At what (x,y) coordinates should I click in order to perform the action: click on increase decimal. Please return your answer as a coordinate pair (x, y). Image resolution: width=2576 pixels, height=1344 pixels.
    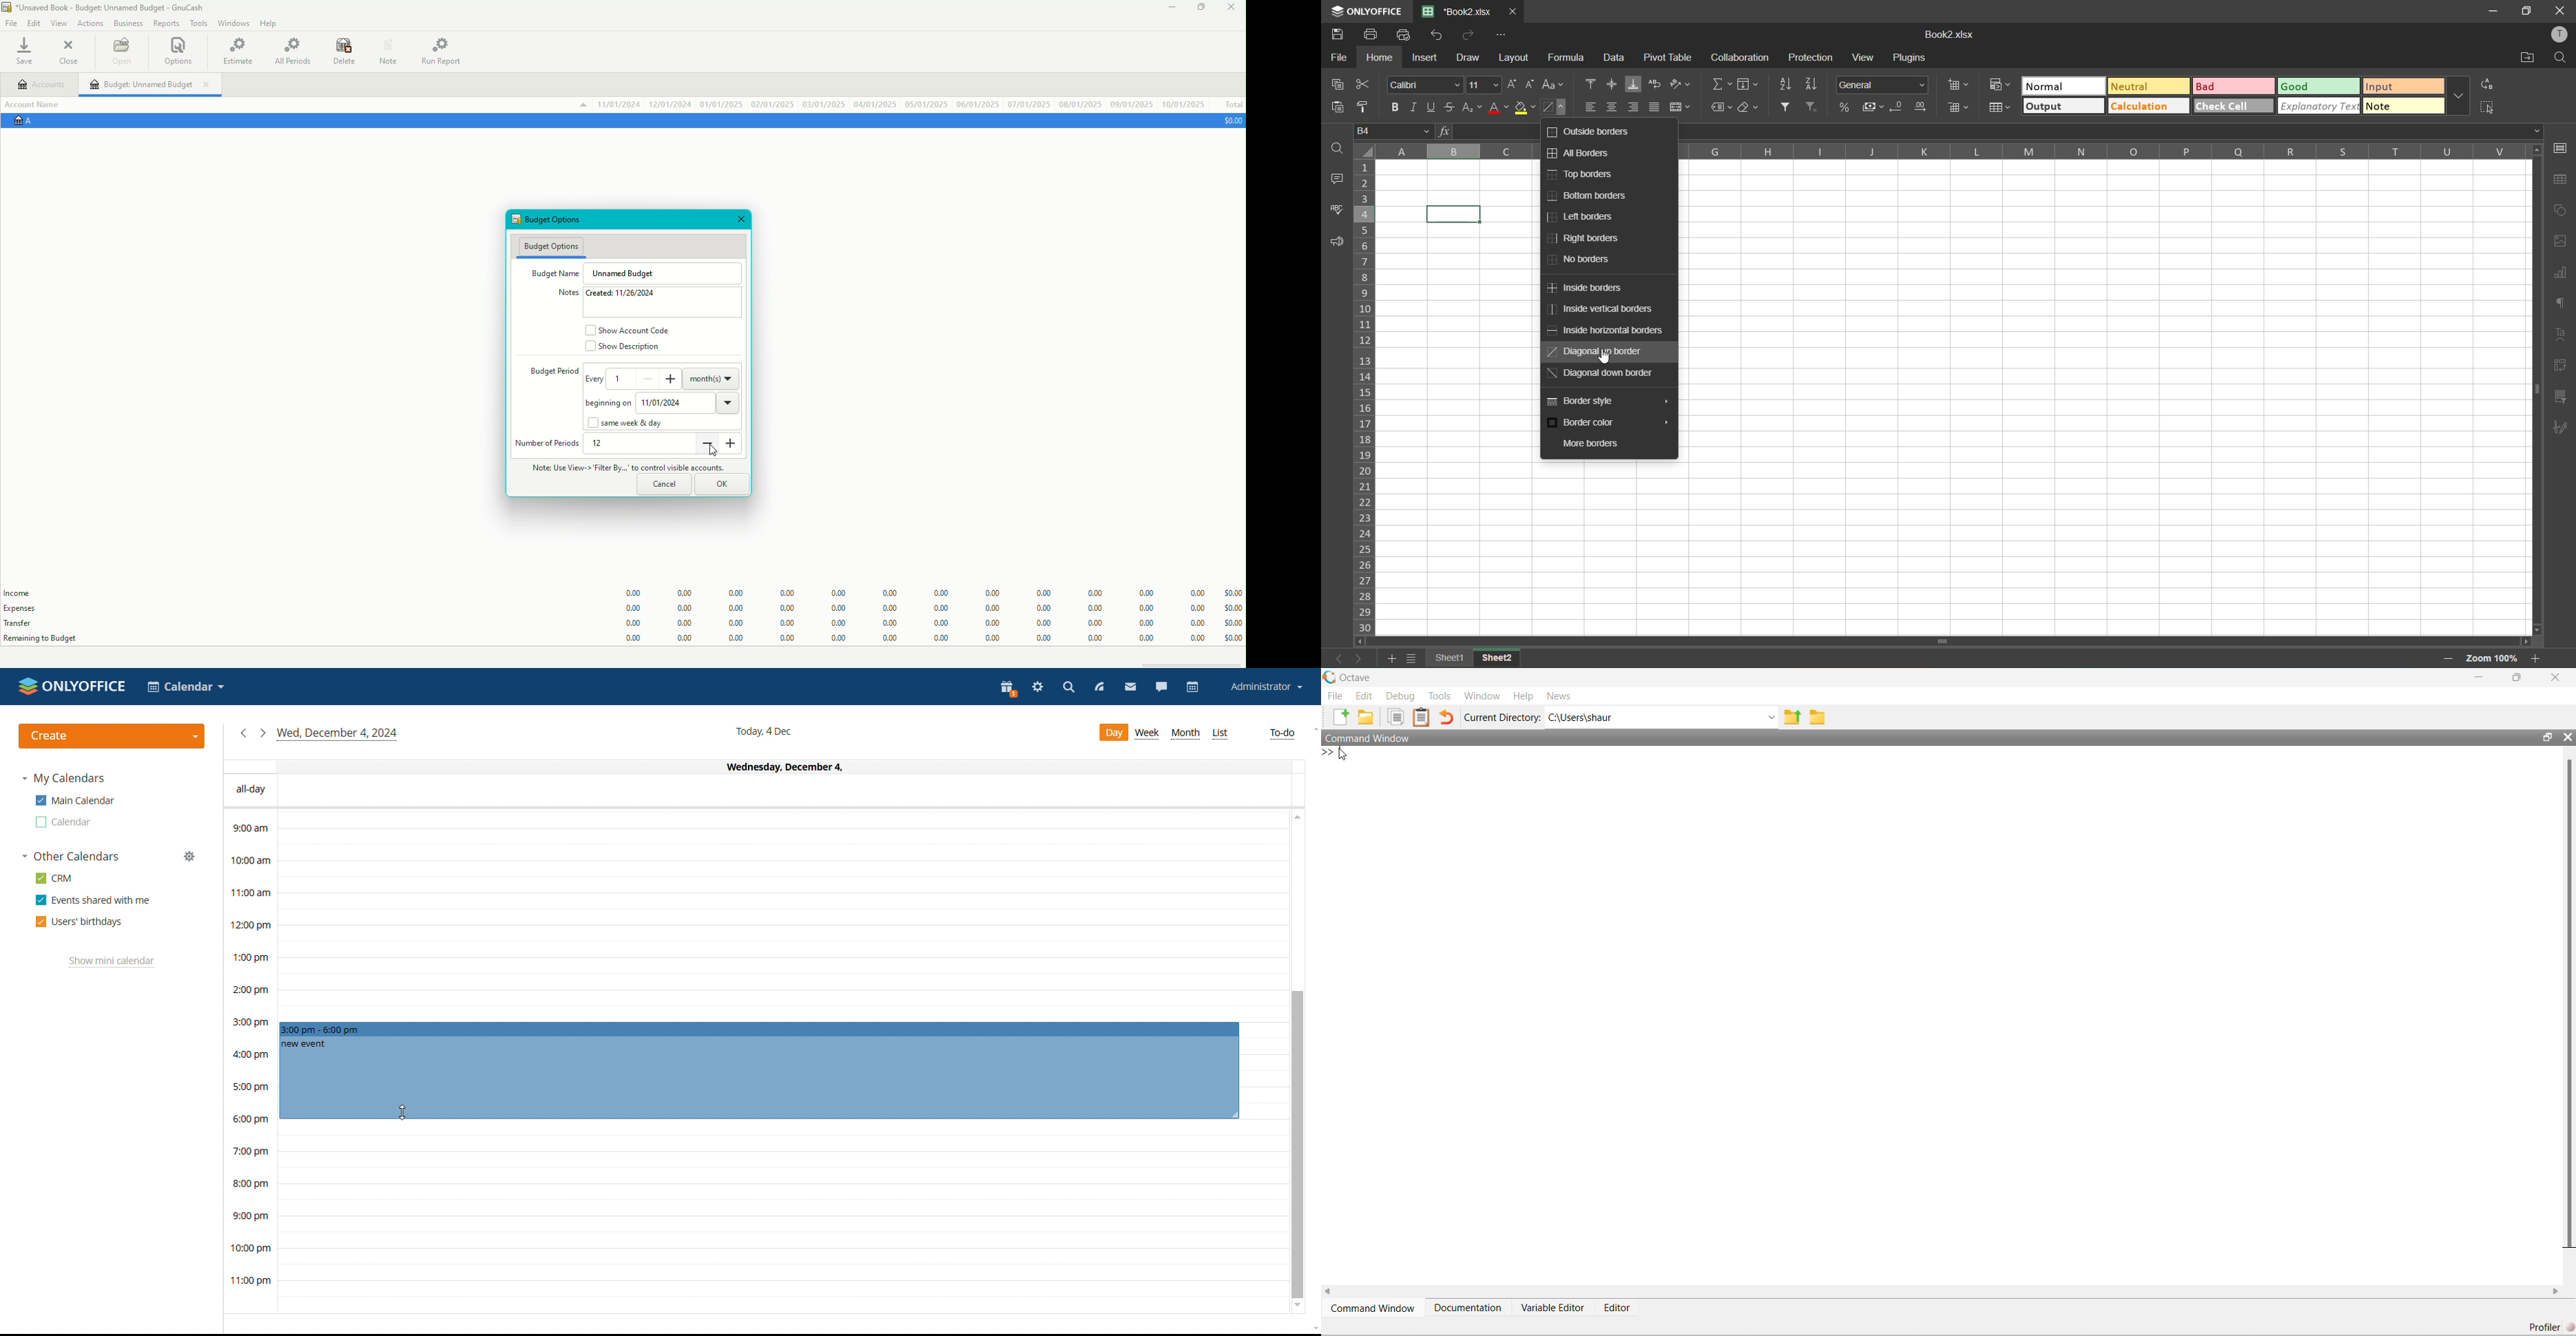
    Looking at the image, I should click on (1921, 109).